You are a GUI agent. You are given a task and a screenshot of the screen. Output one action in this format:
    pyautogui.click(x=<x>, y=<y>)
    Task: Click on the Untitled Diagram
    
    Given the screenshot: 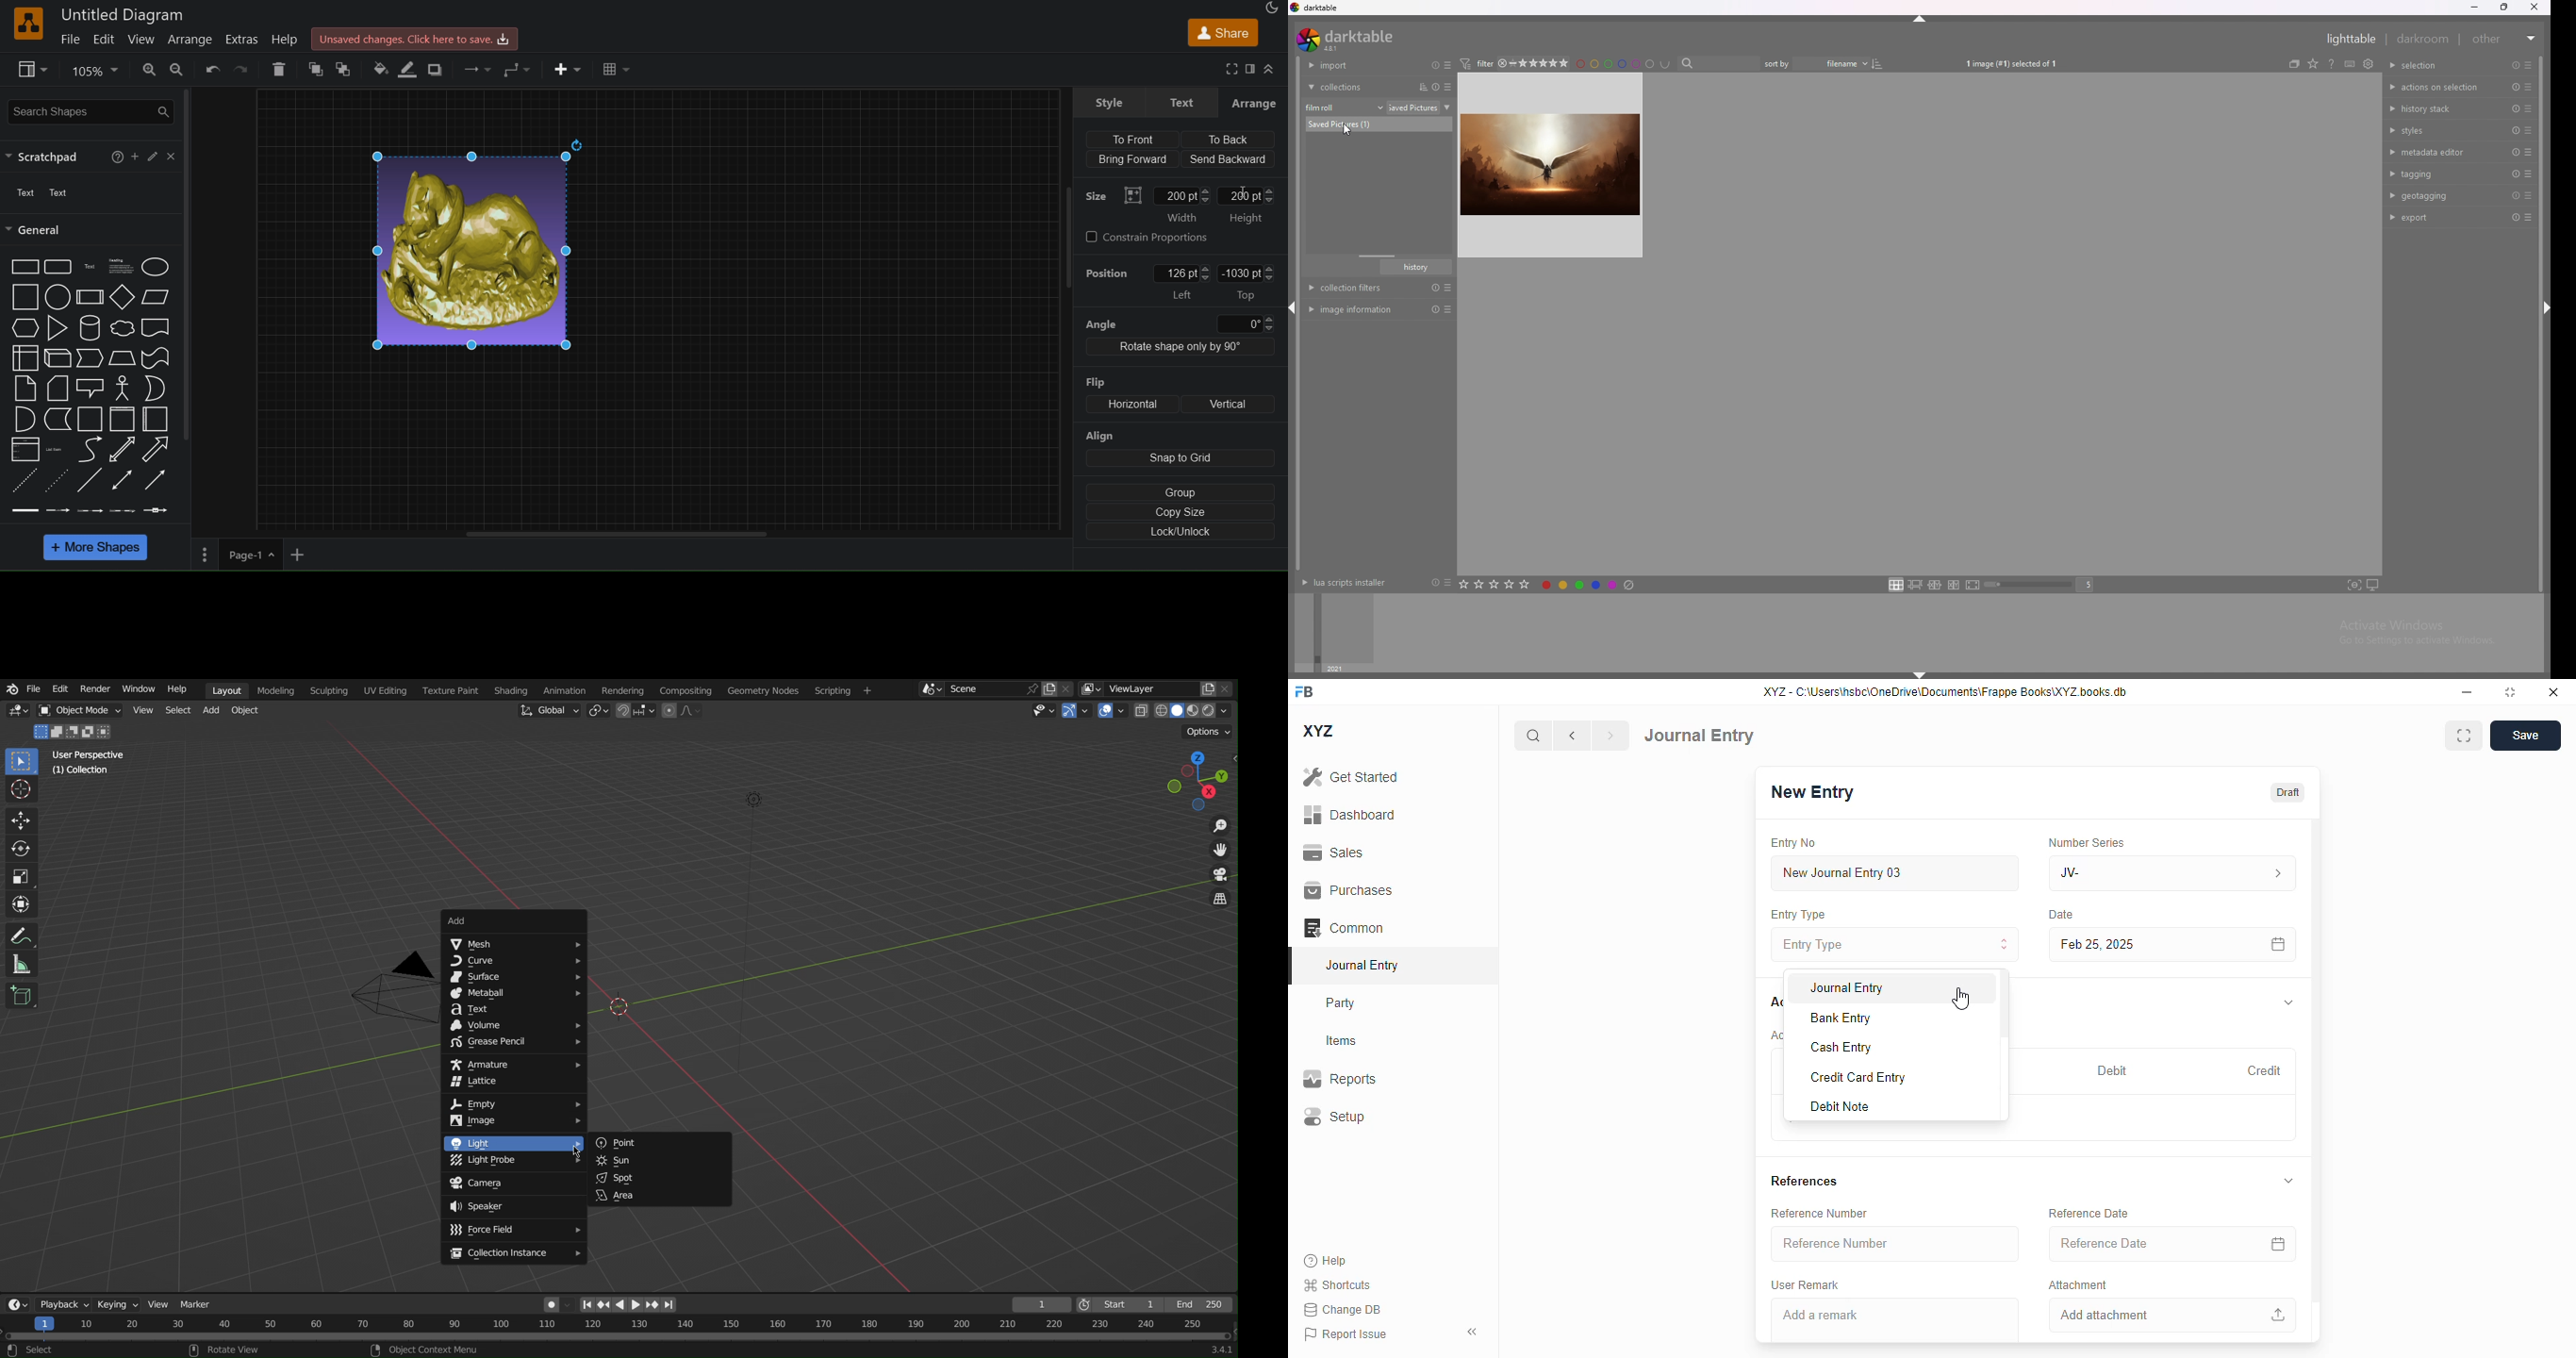 What is the action you would take?
    pyautogui.click(x=125, y=15)
    